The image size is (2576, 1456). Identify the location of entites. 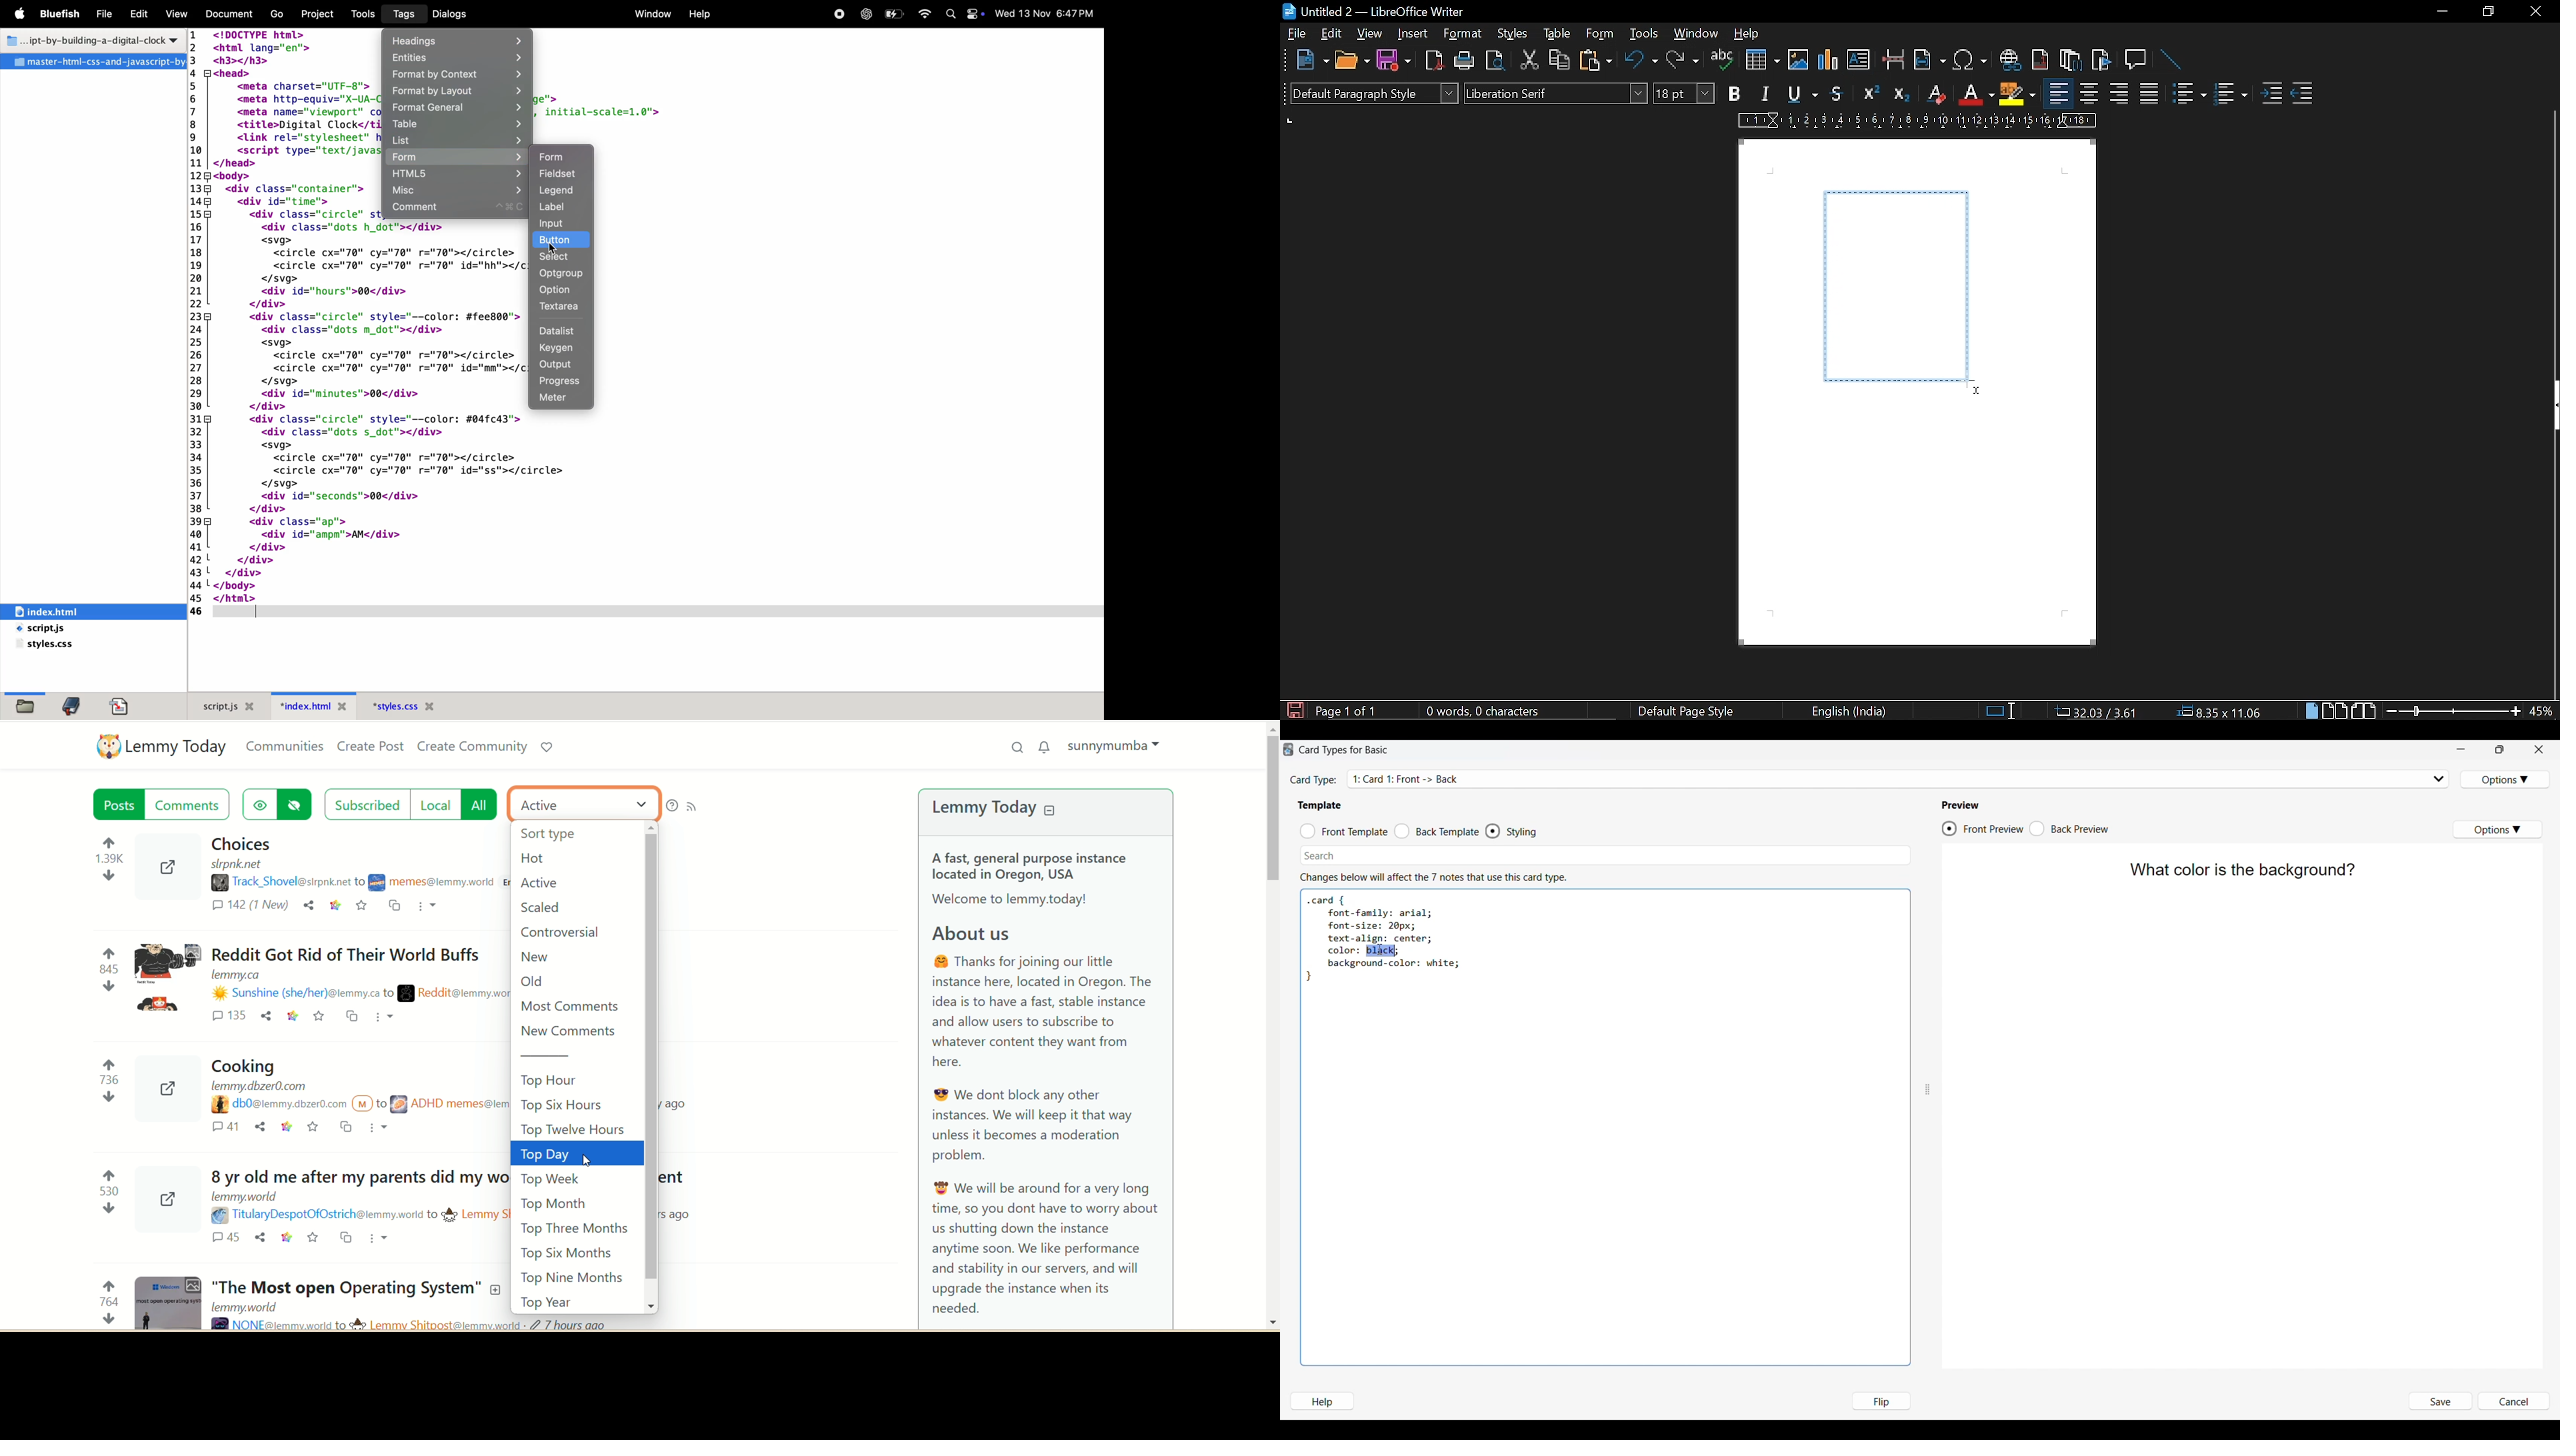
(457, 58).